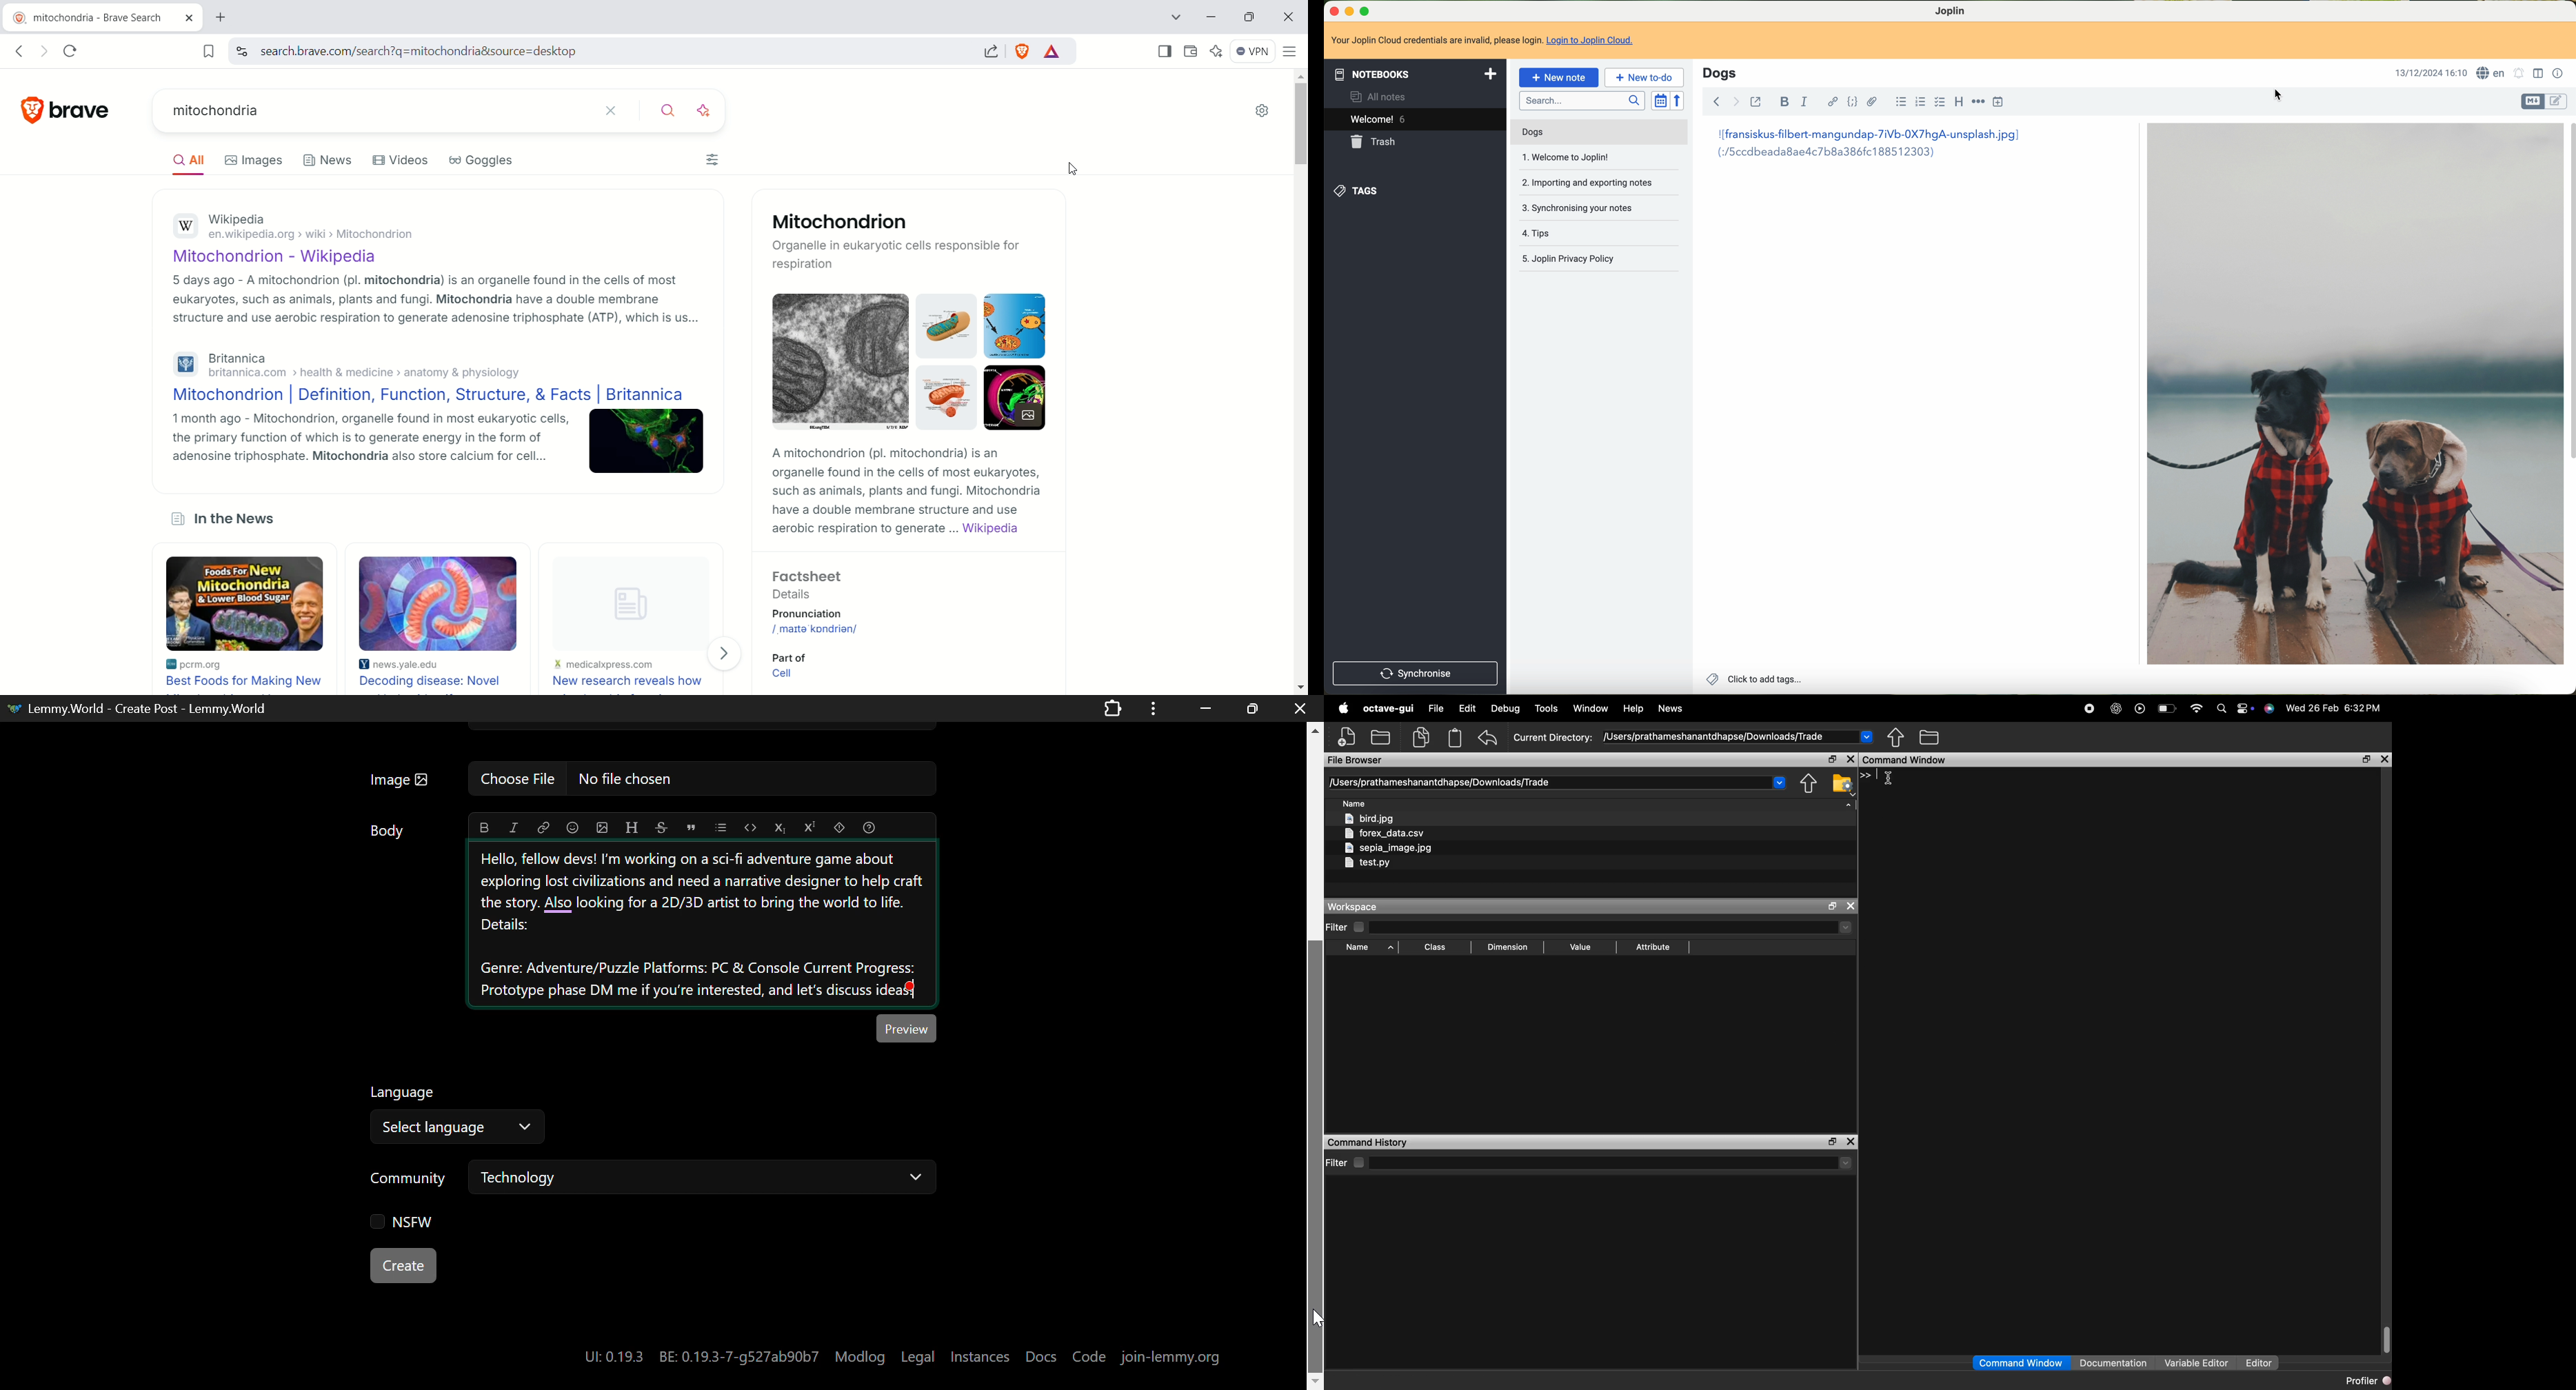 The height and width of the screenshot is (1400, 2576). Describe the element at coordinates (1089, 1356) in the screenshot. I see `Code` at that location.